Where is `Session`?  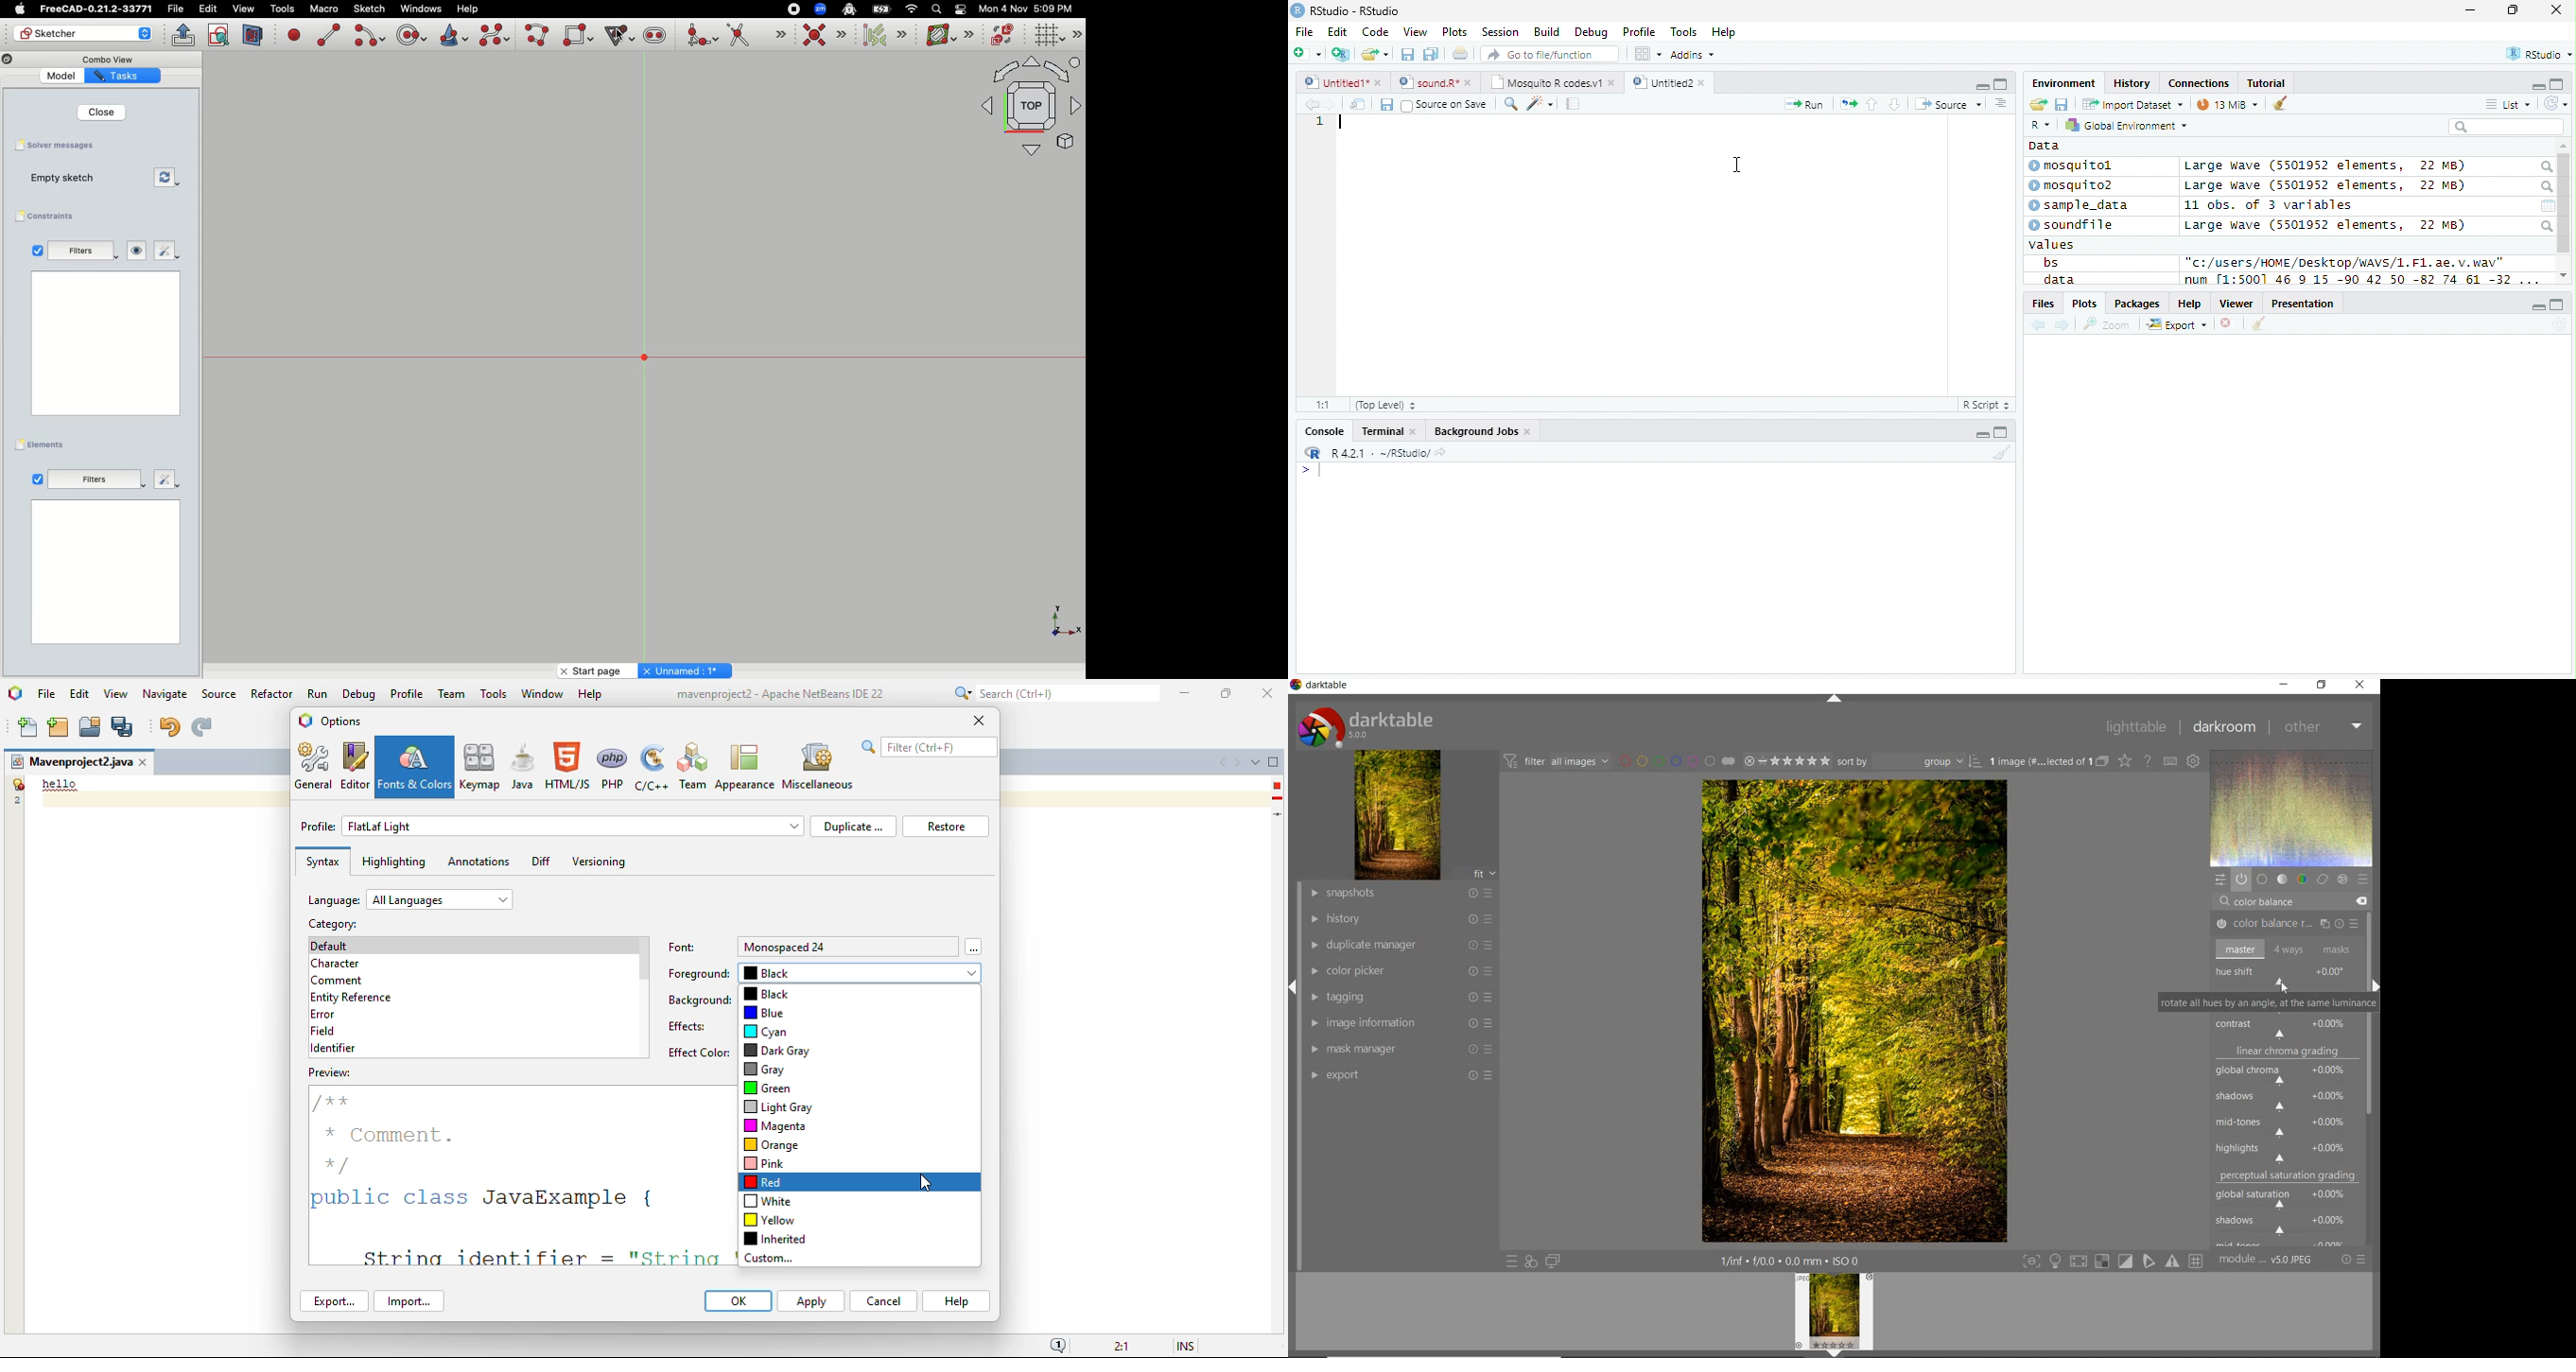
Session is located at coordinates (1500, 31).